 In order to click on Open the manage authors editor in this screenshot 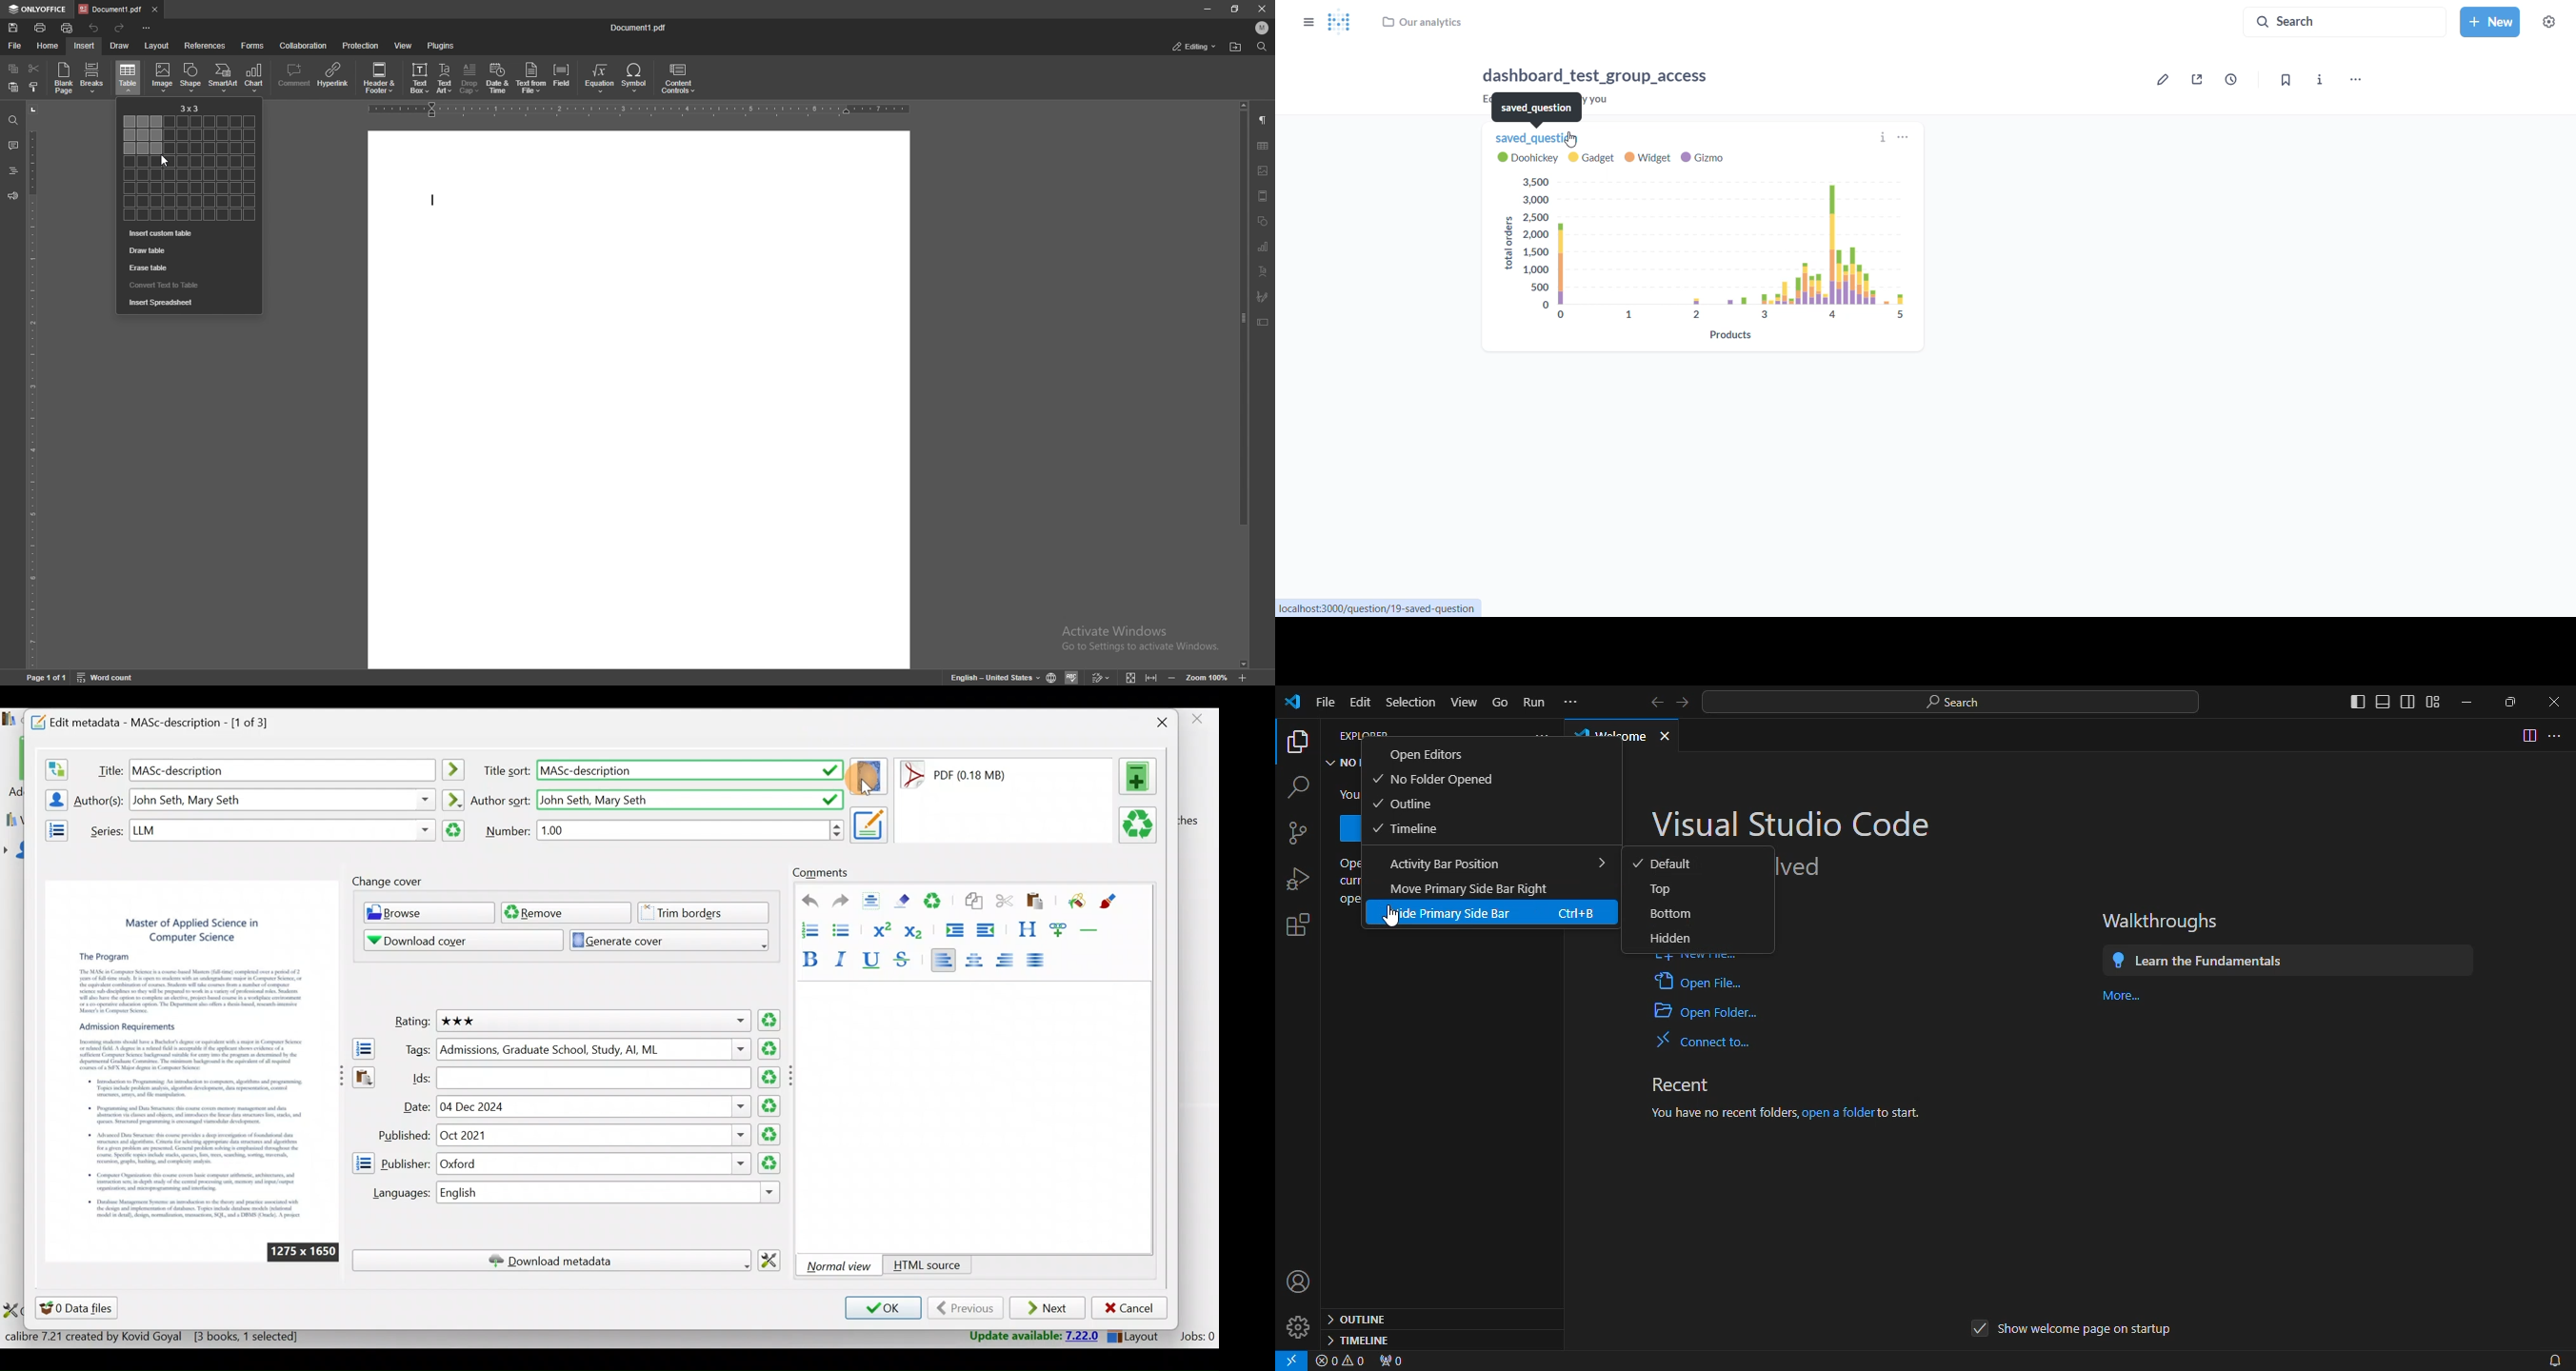, I will do `click(53, 798)`.